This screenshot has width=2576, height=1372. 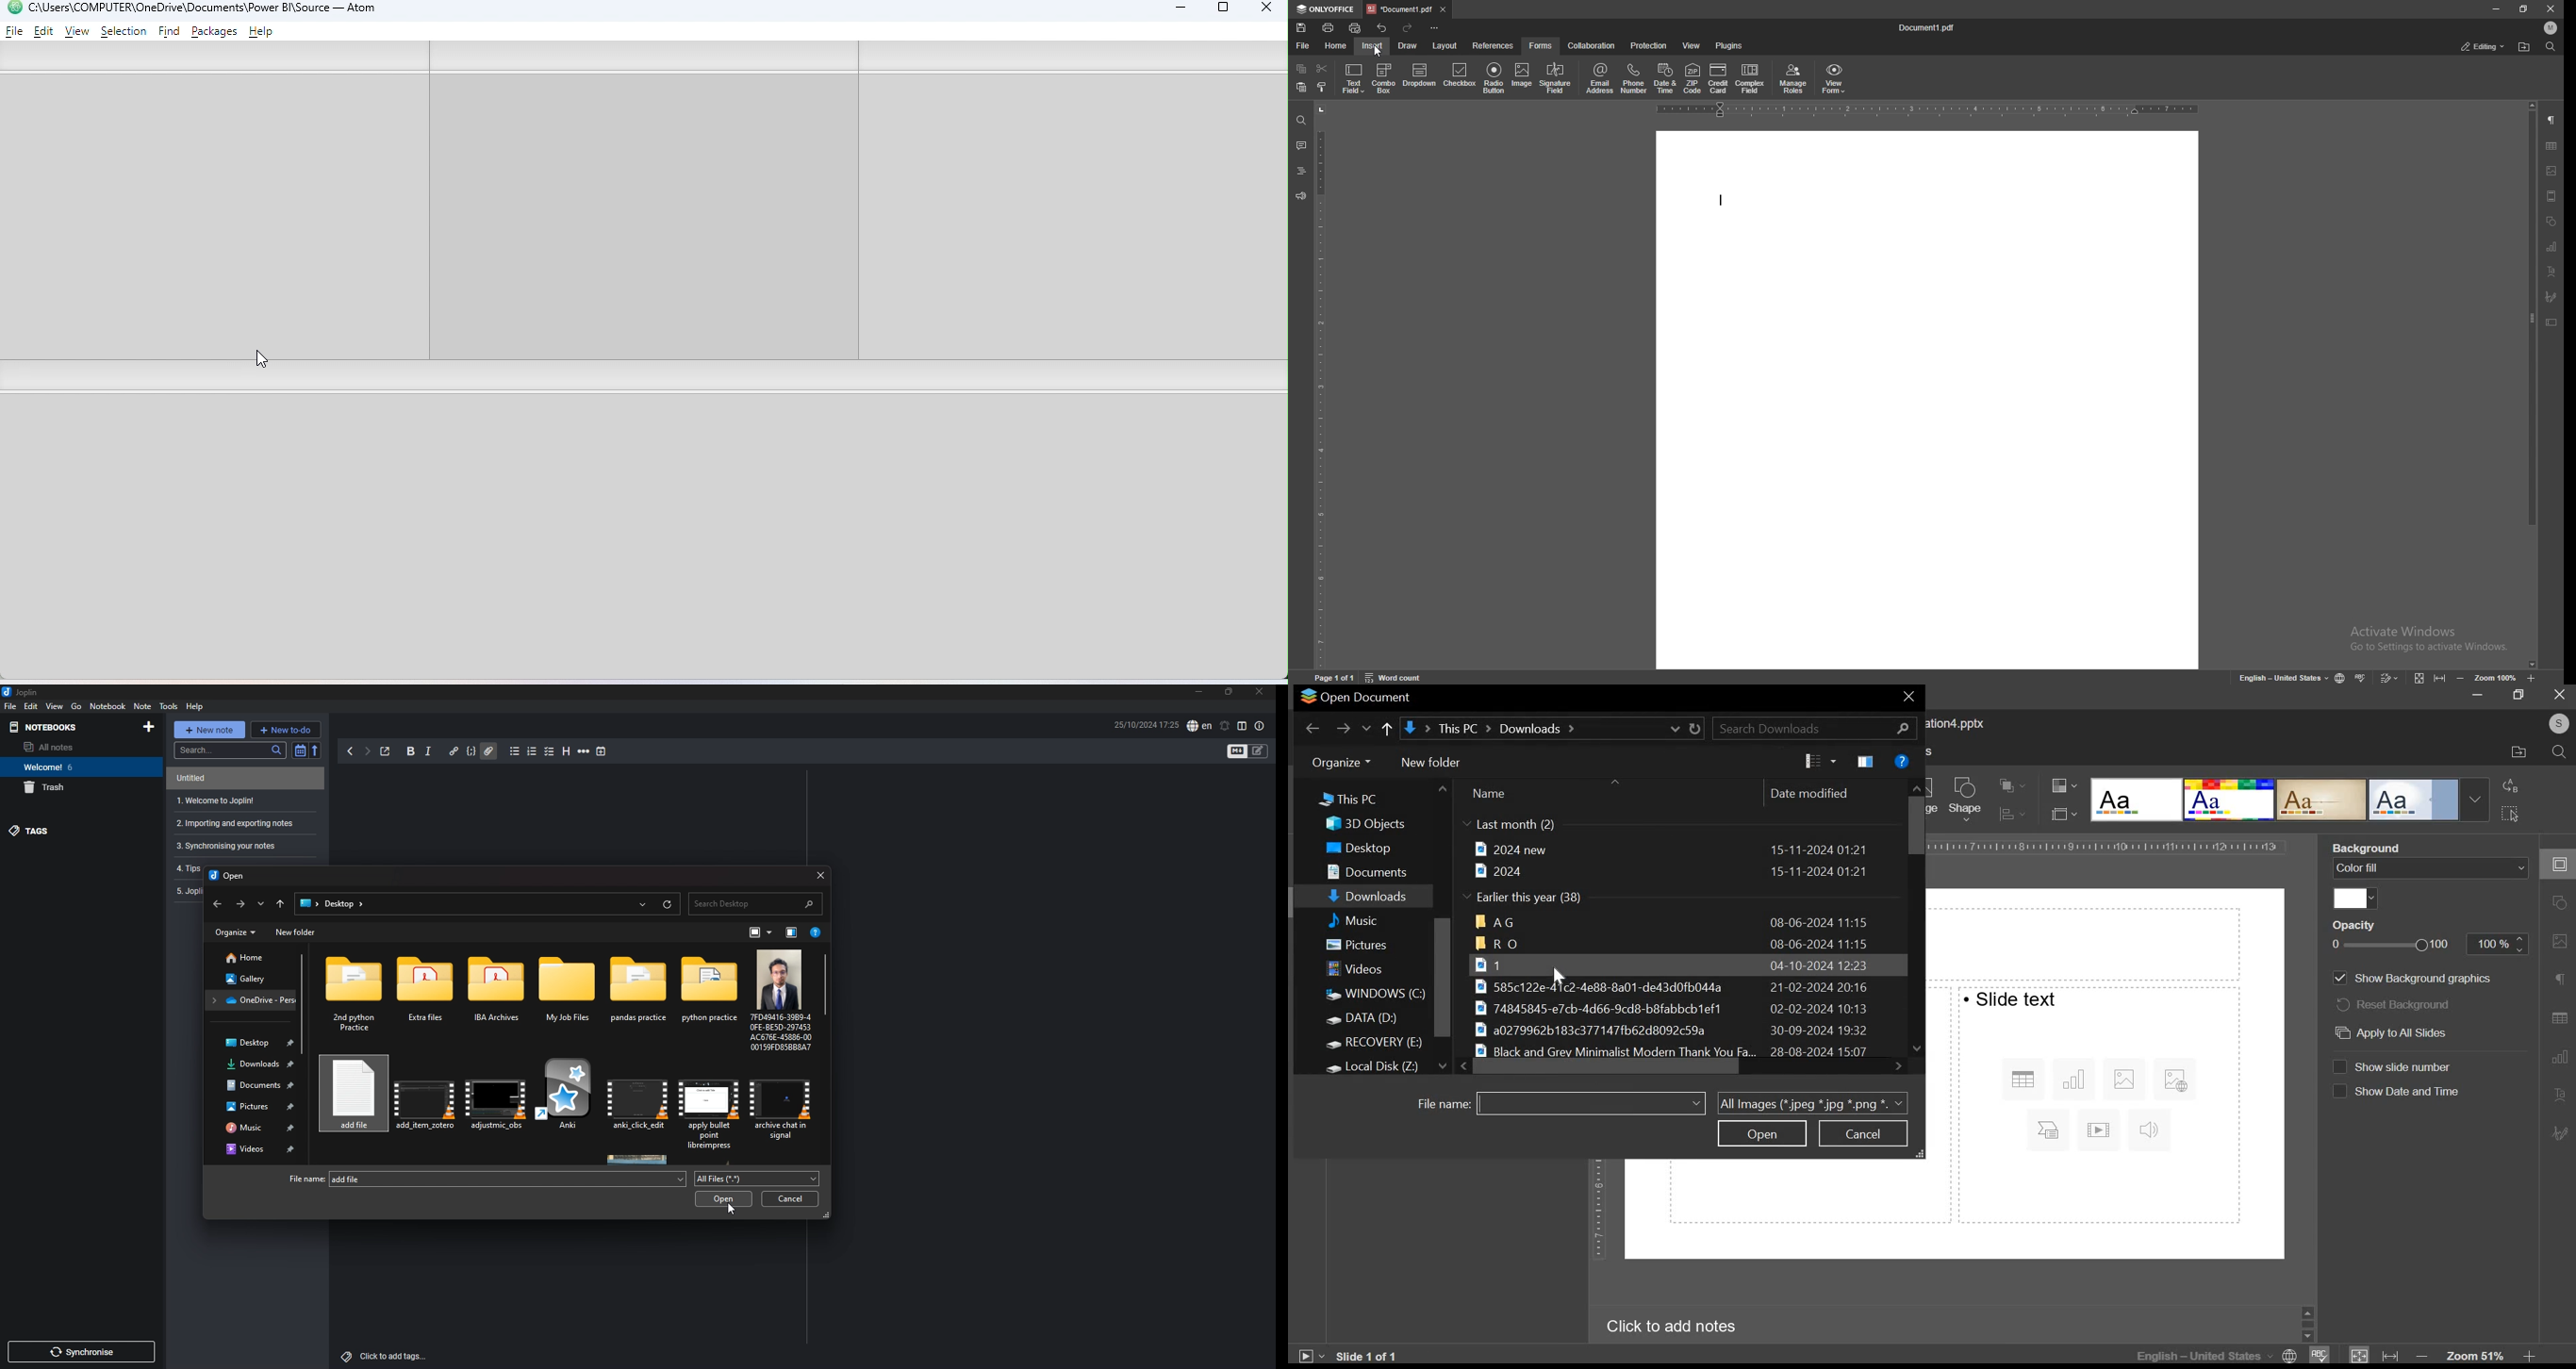 I want to click on opacity, so click(x=2356, y=924).